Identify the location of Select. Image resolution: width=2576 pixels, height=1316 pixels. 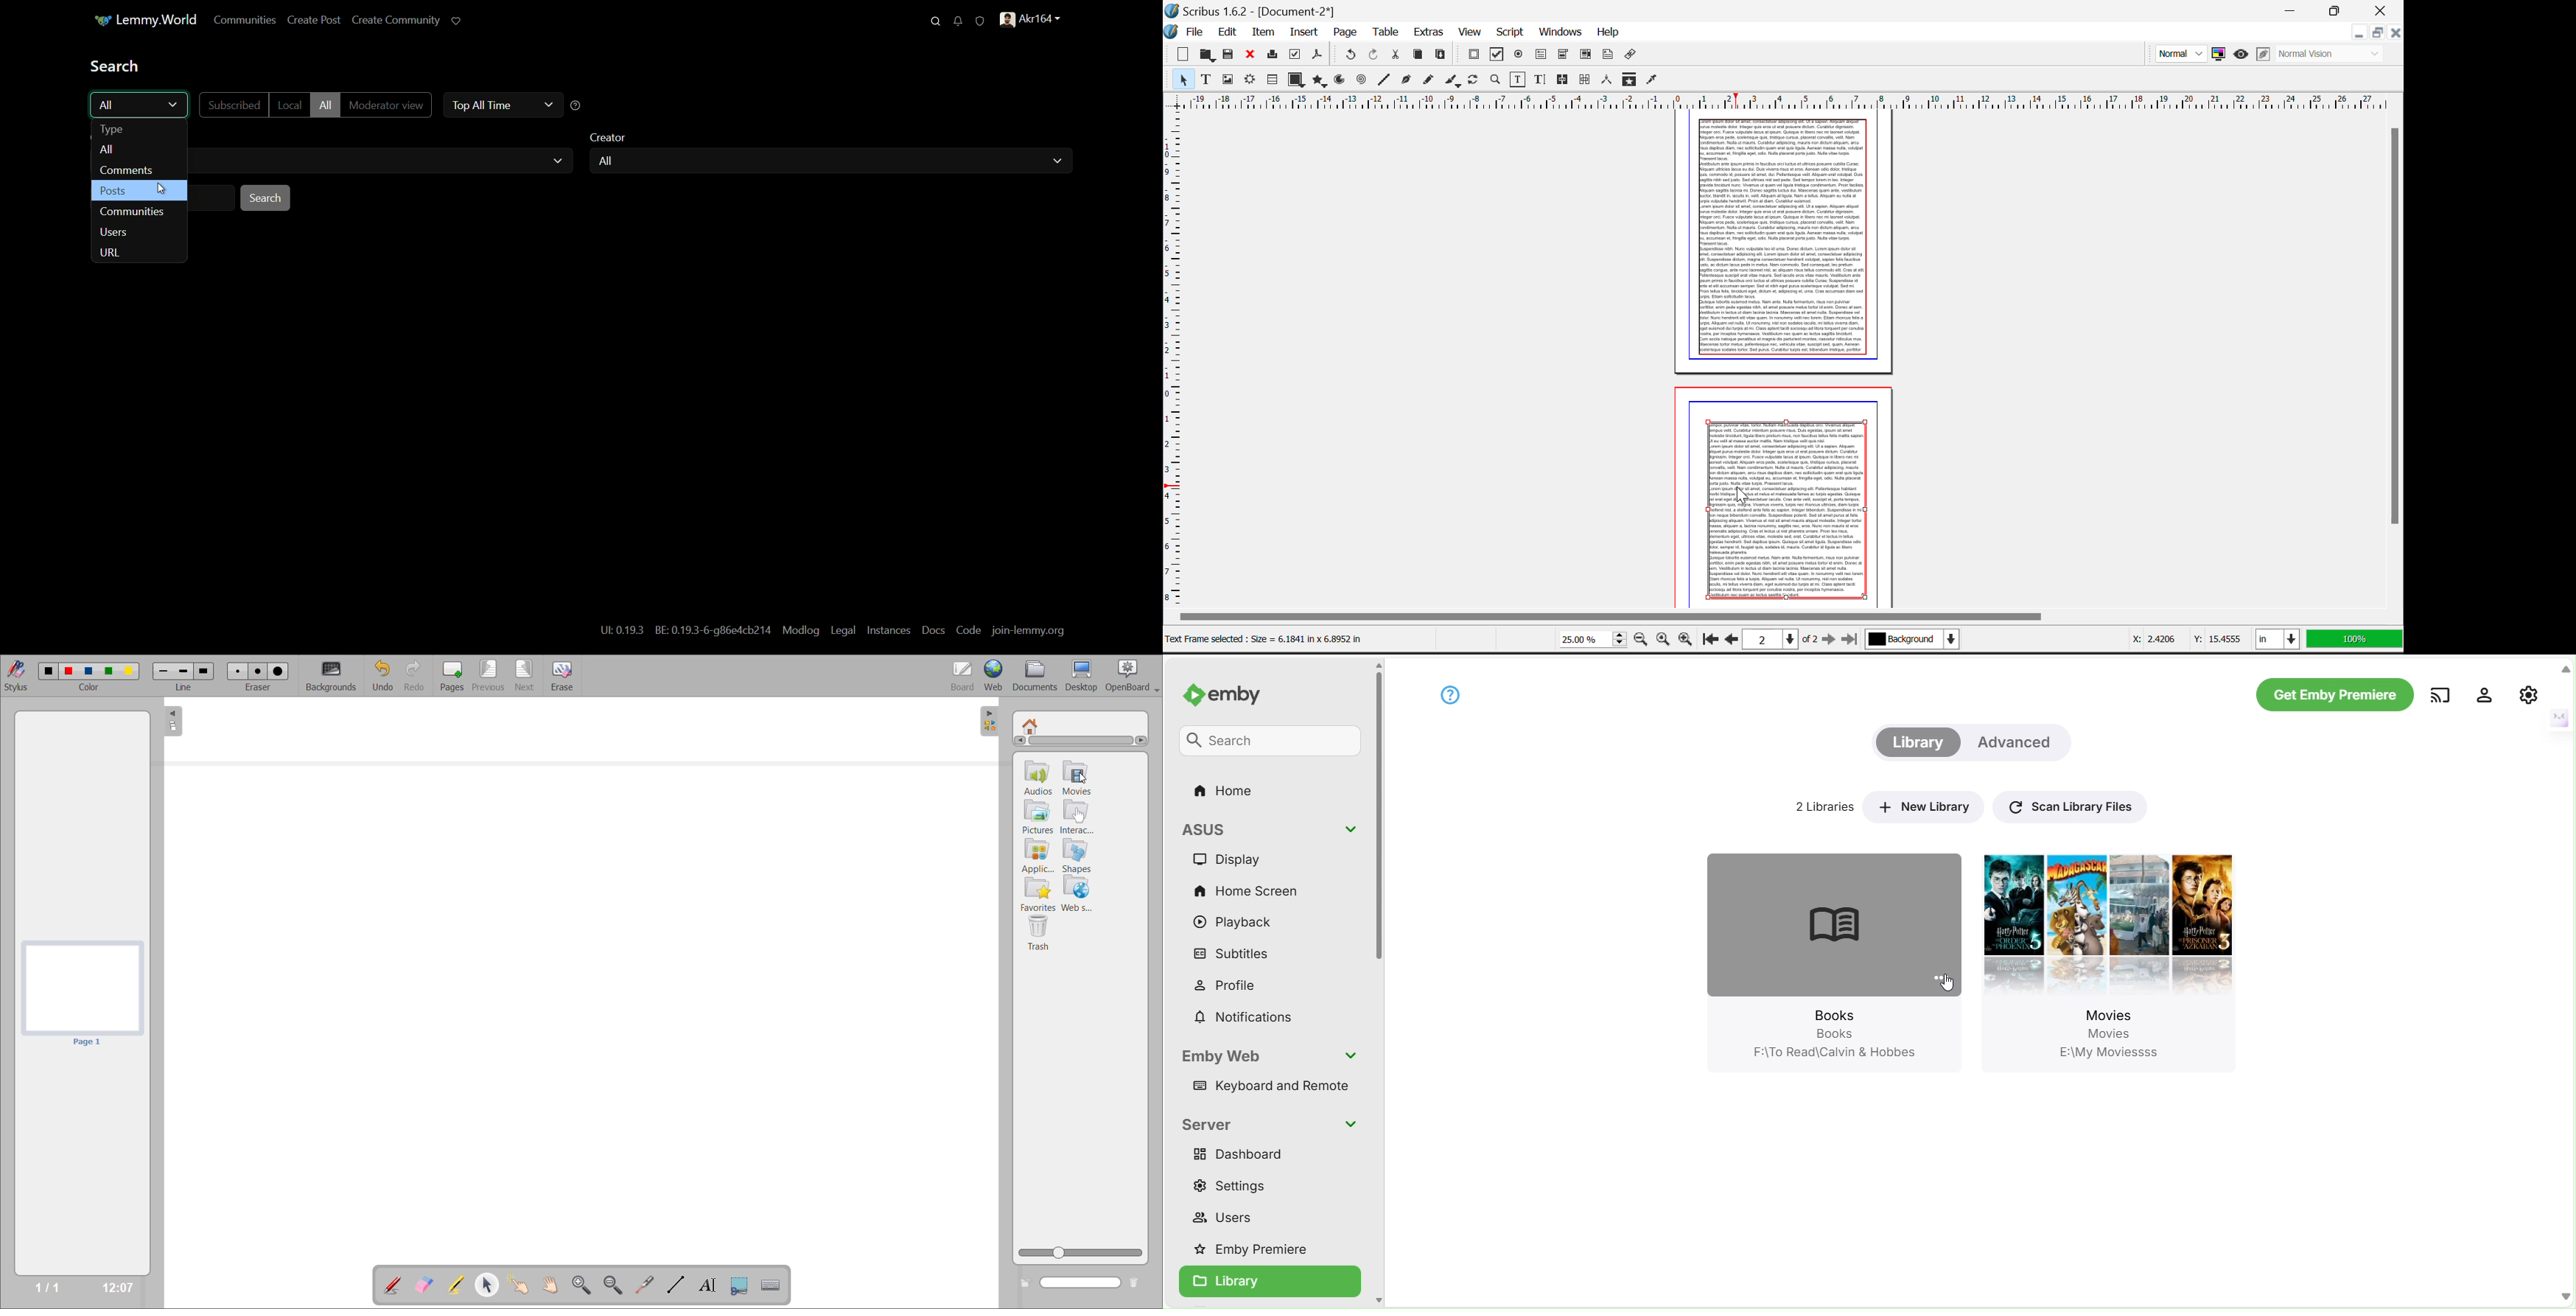
(1179, 80).